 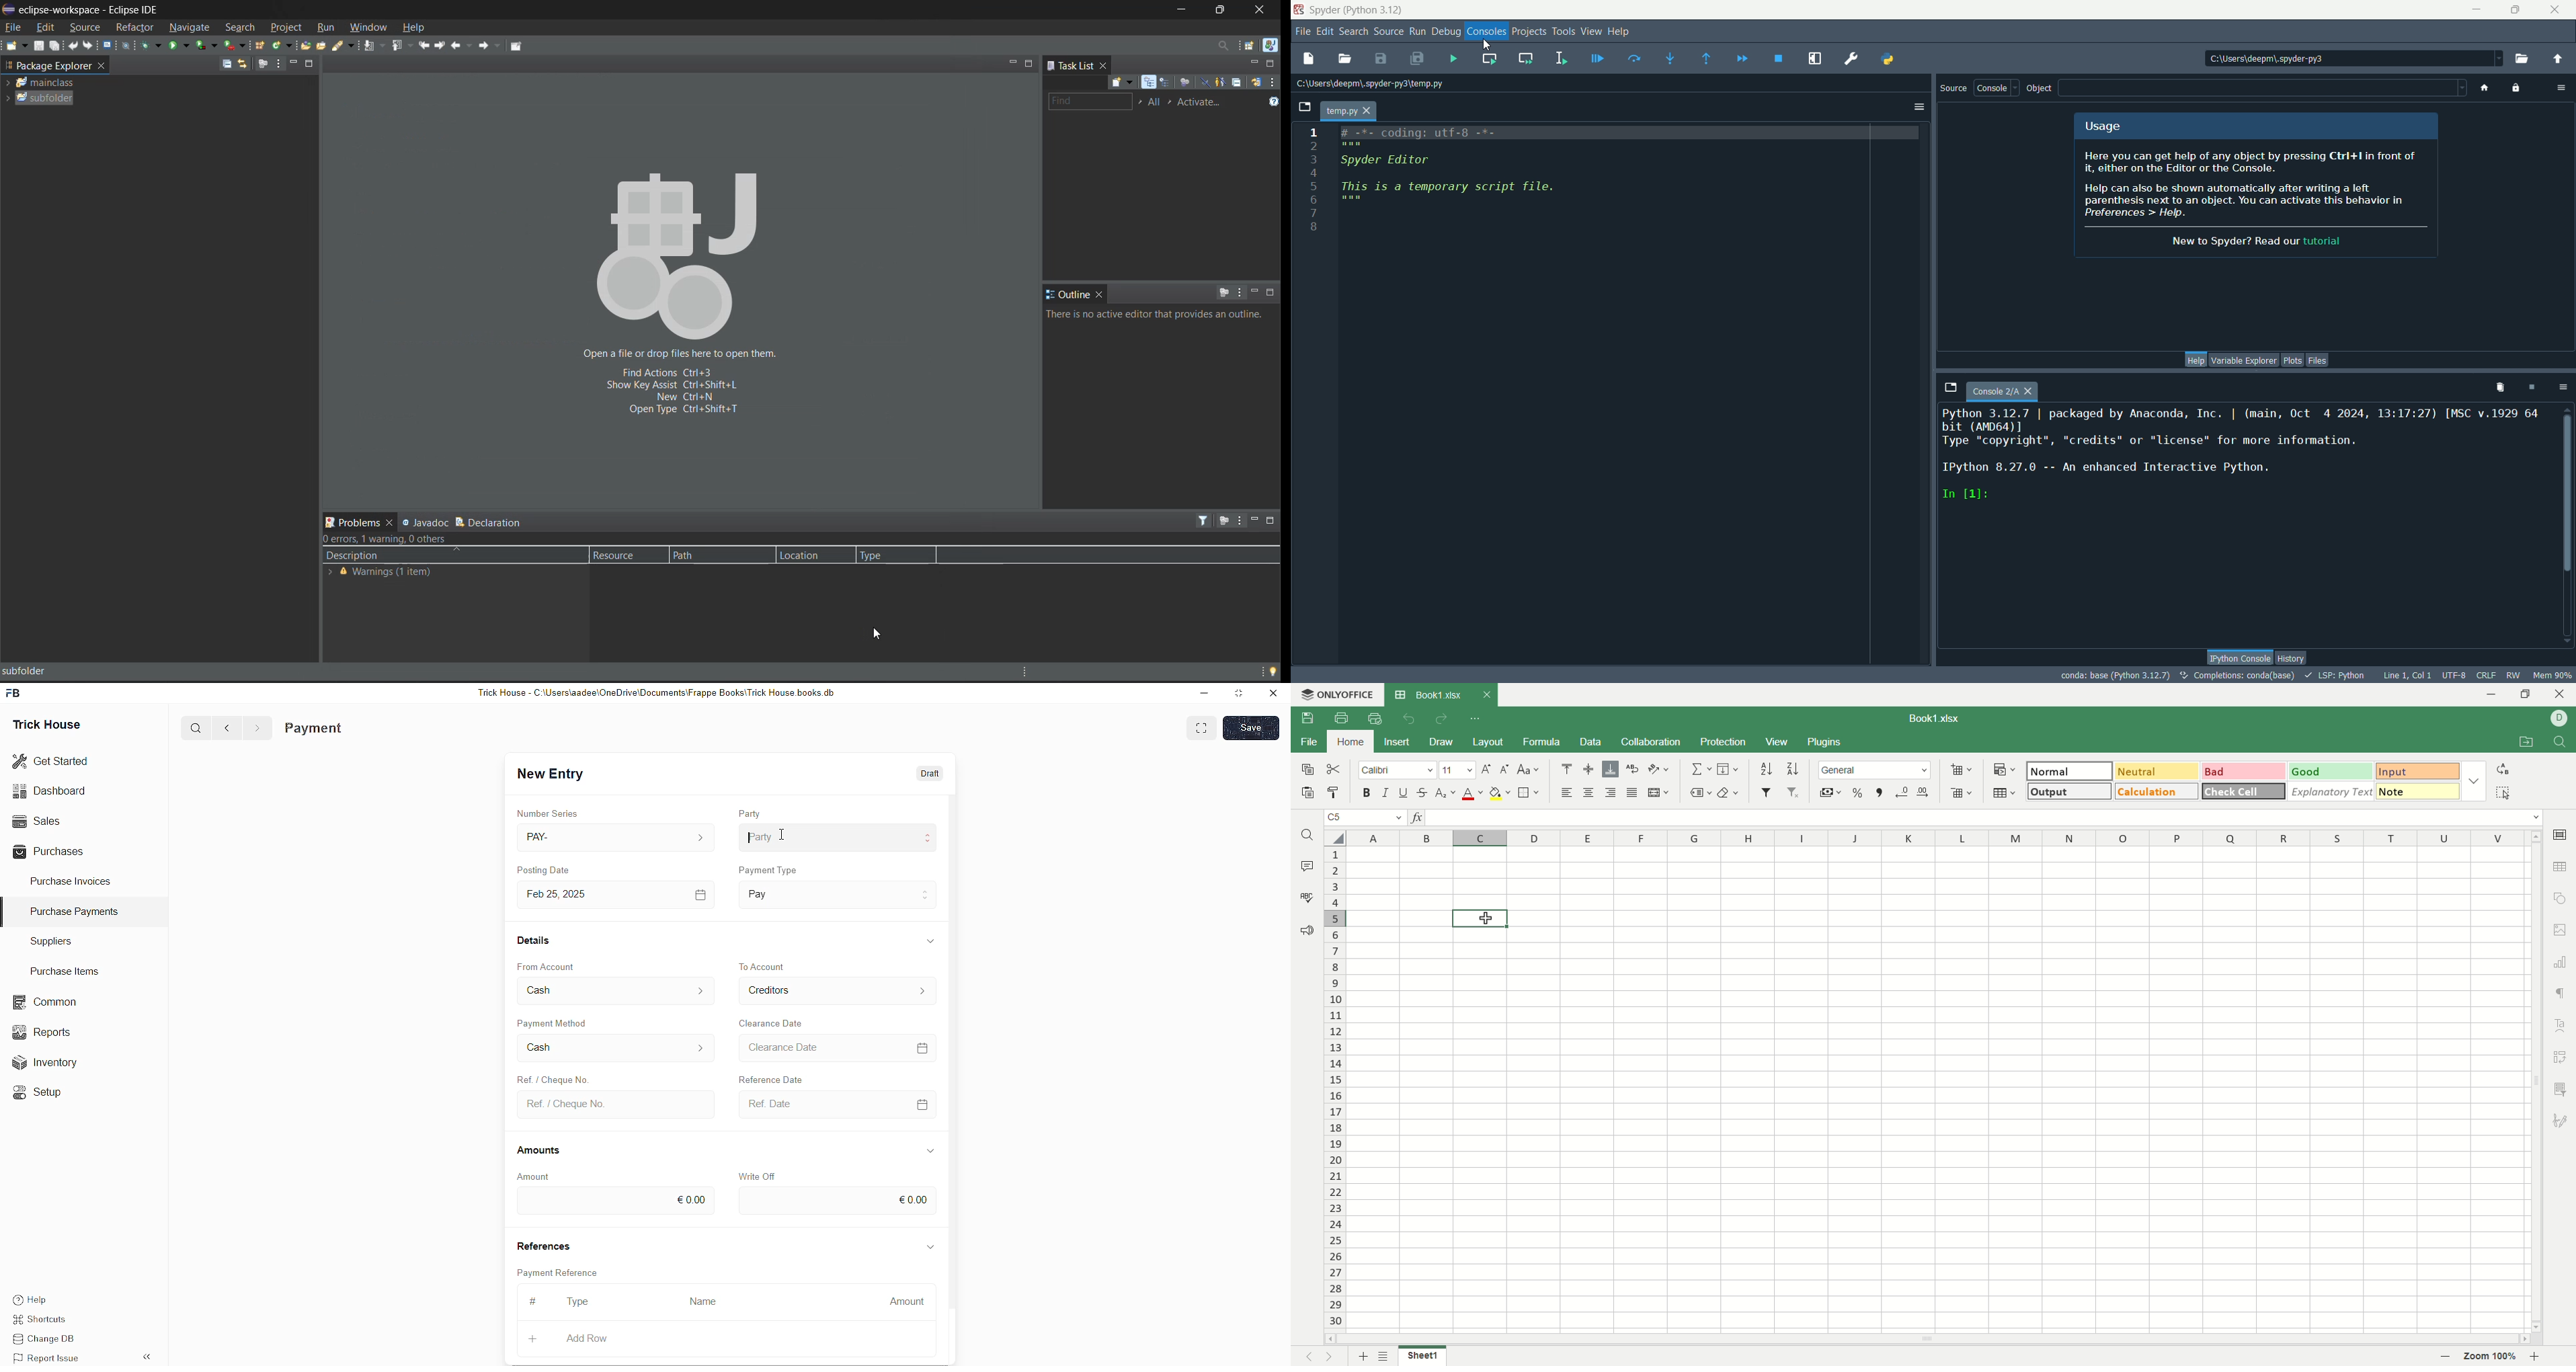 I want to click on minimize, so click(x=2477, y=9).